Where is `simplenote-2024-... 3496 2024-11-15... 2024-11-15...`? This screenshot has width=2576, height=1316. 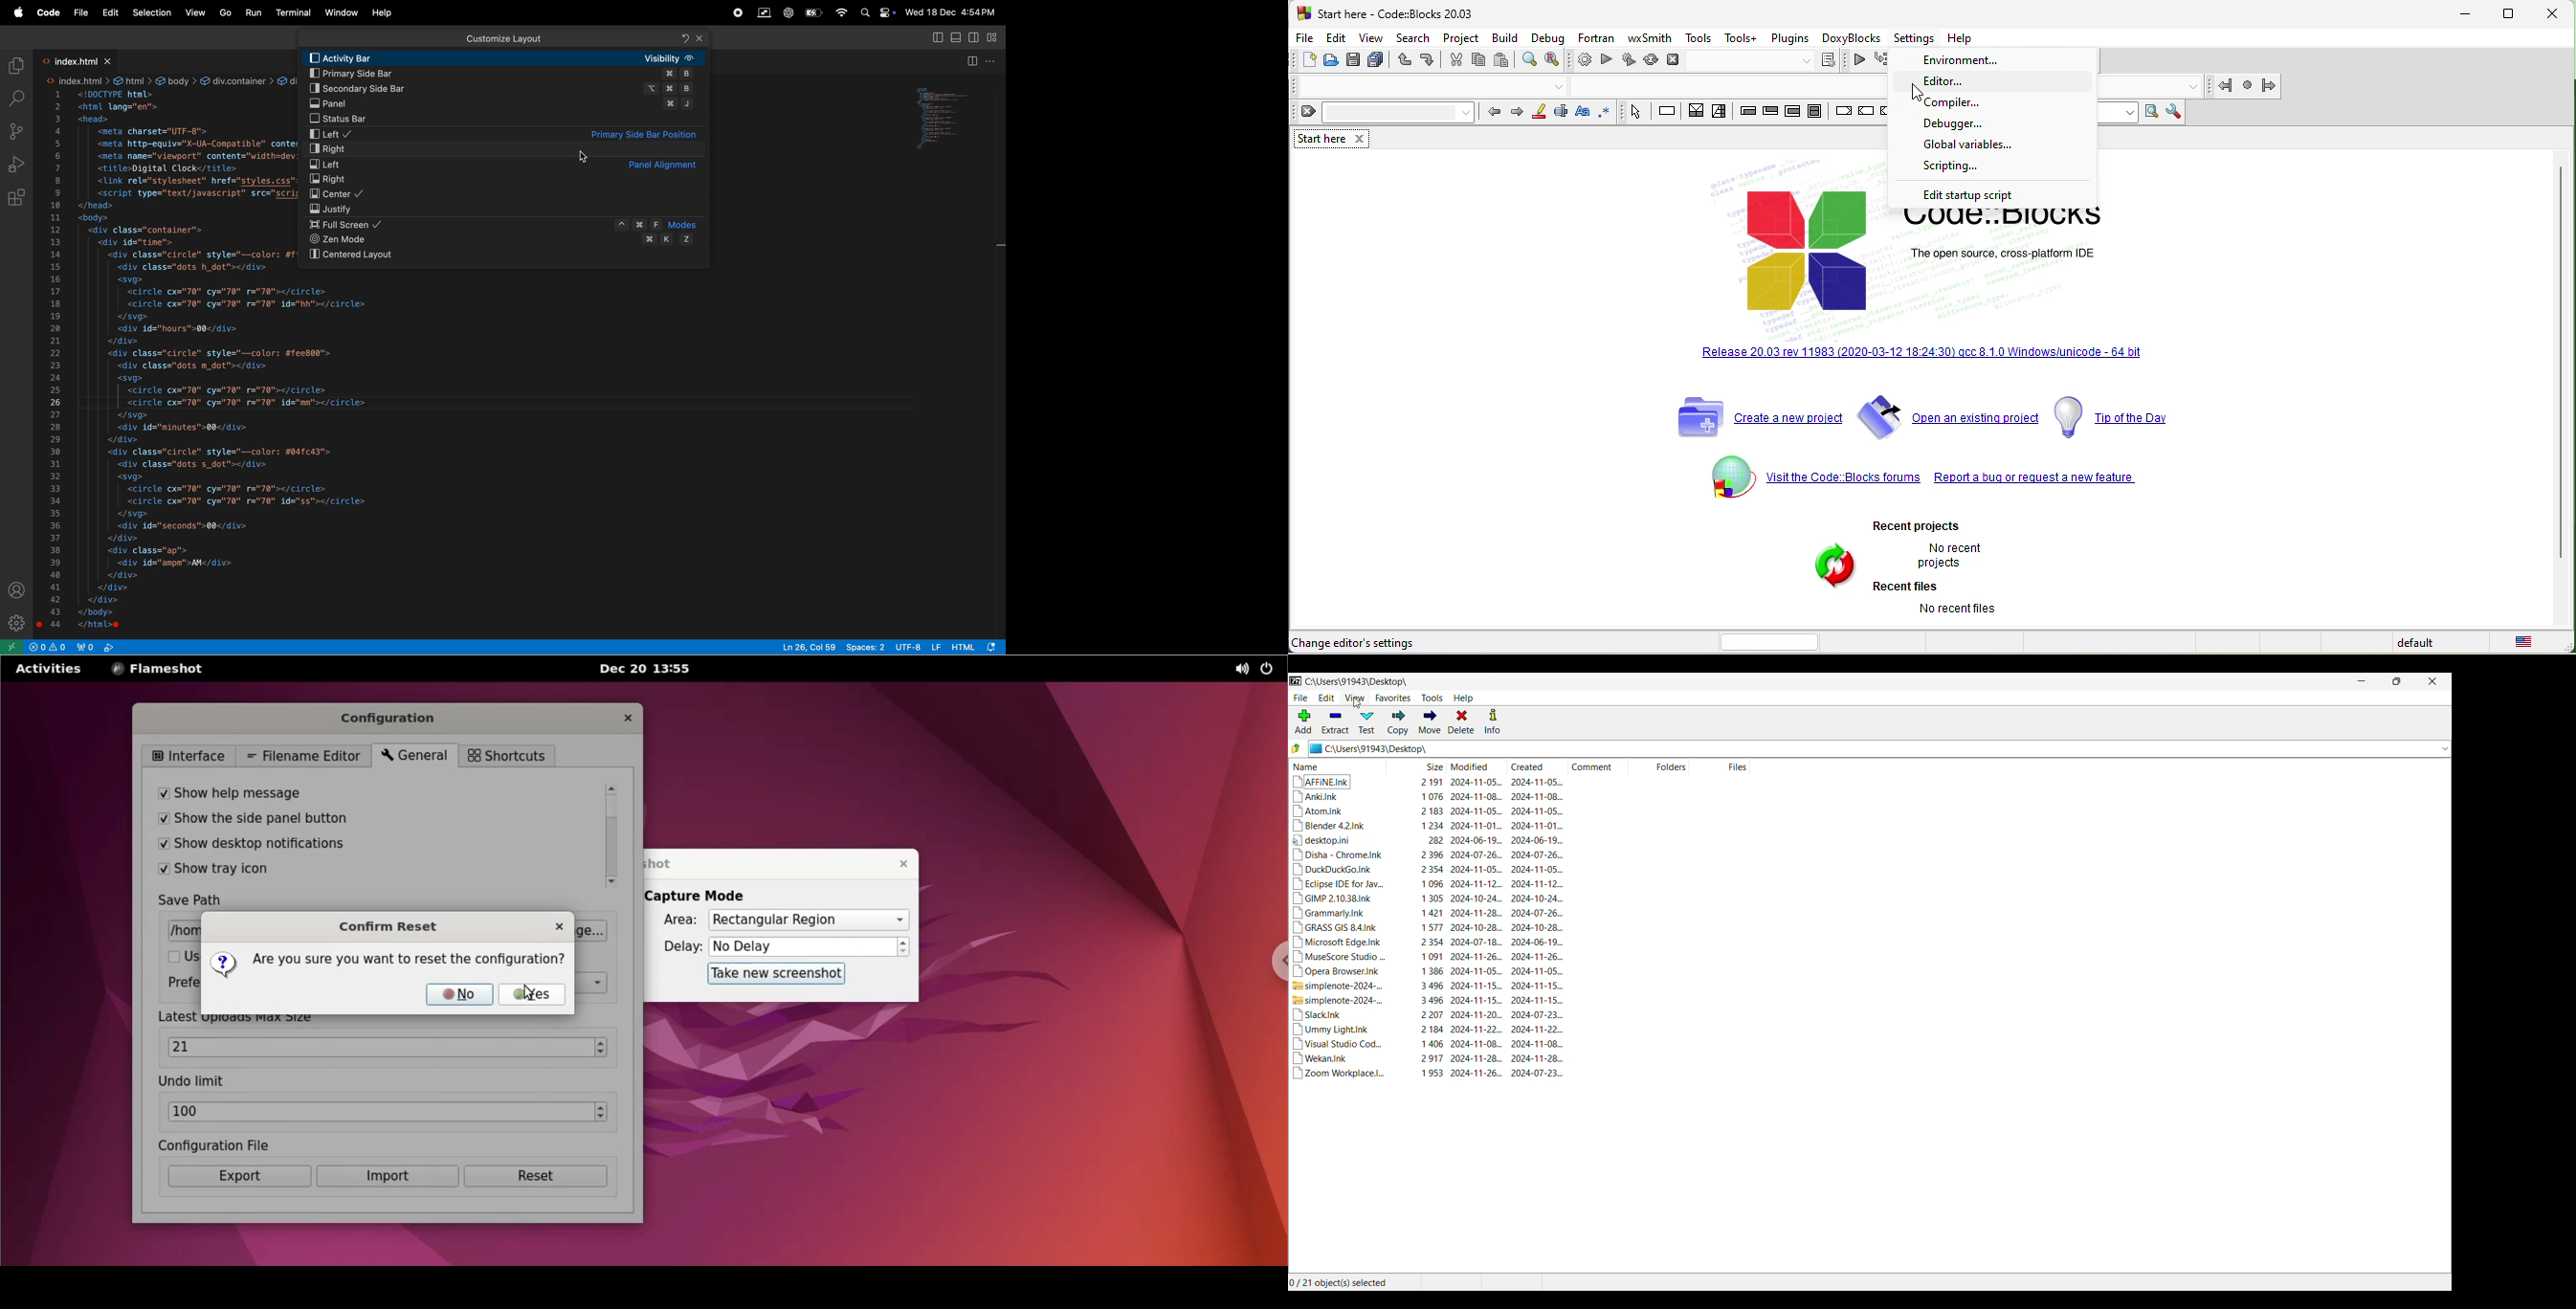
simplenote-2024-... 3496 2024-11-15... 2024-11-15... is located at coordinates (1430, 986).